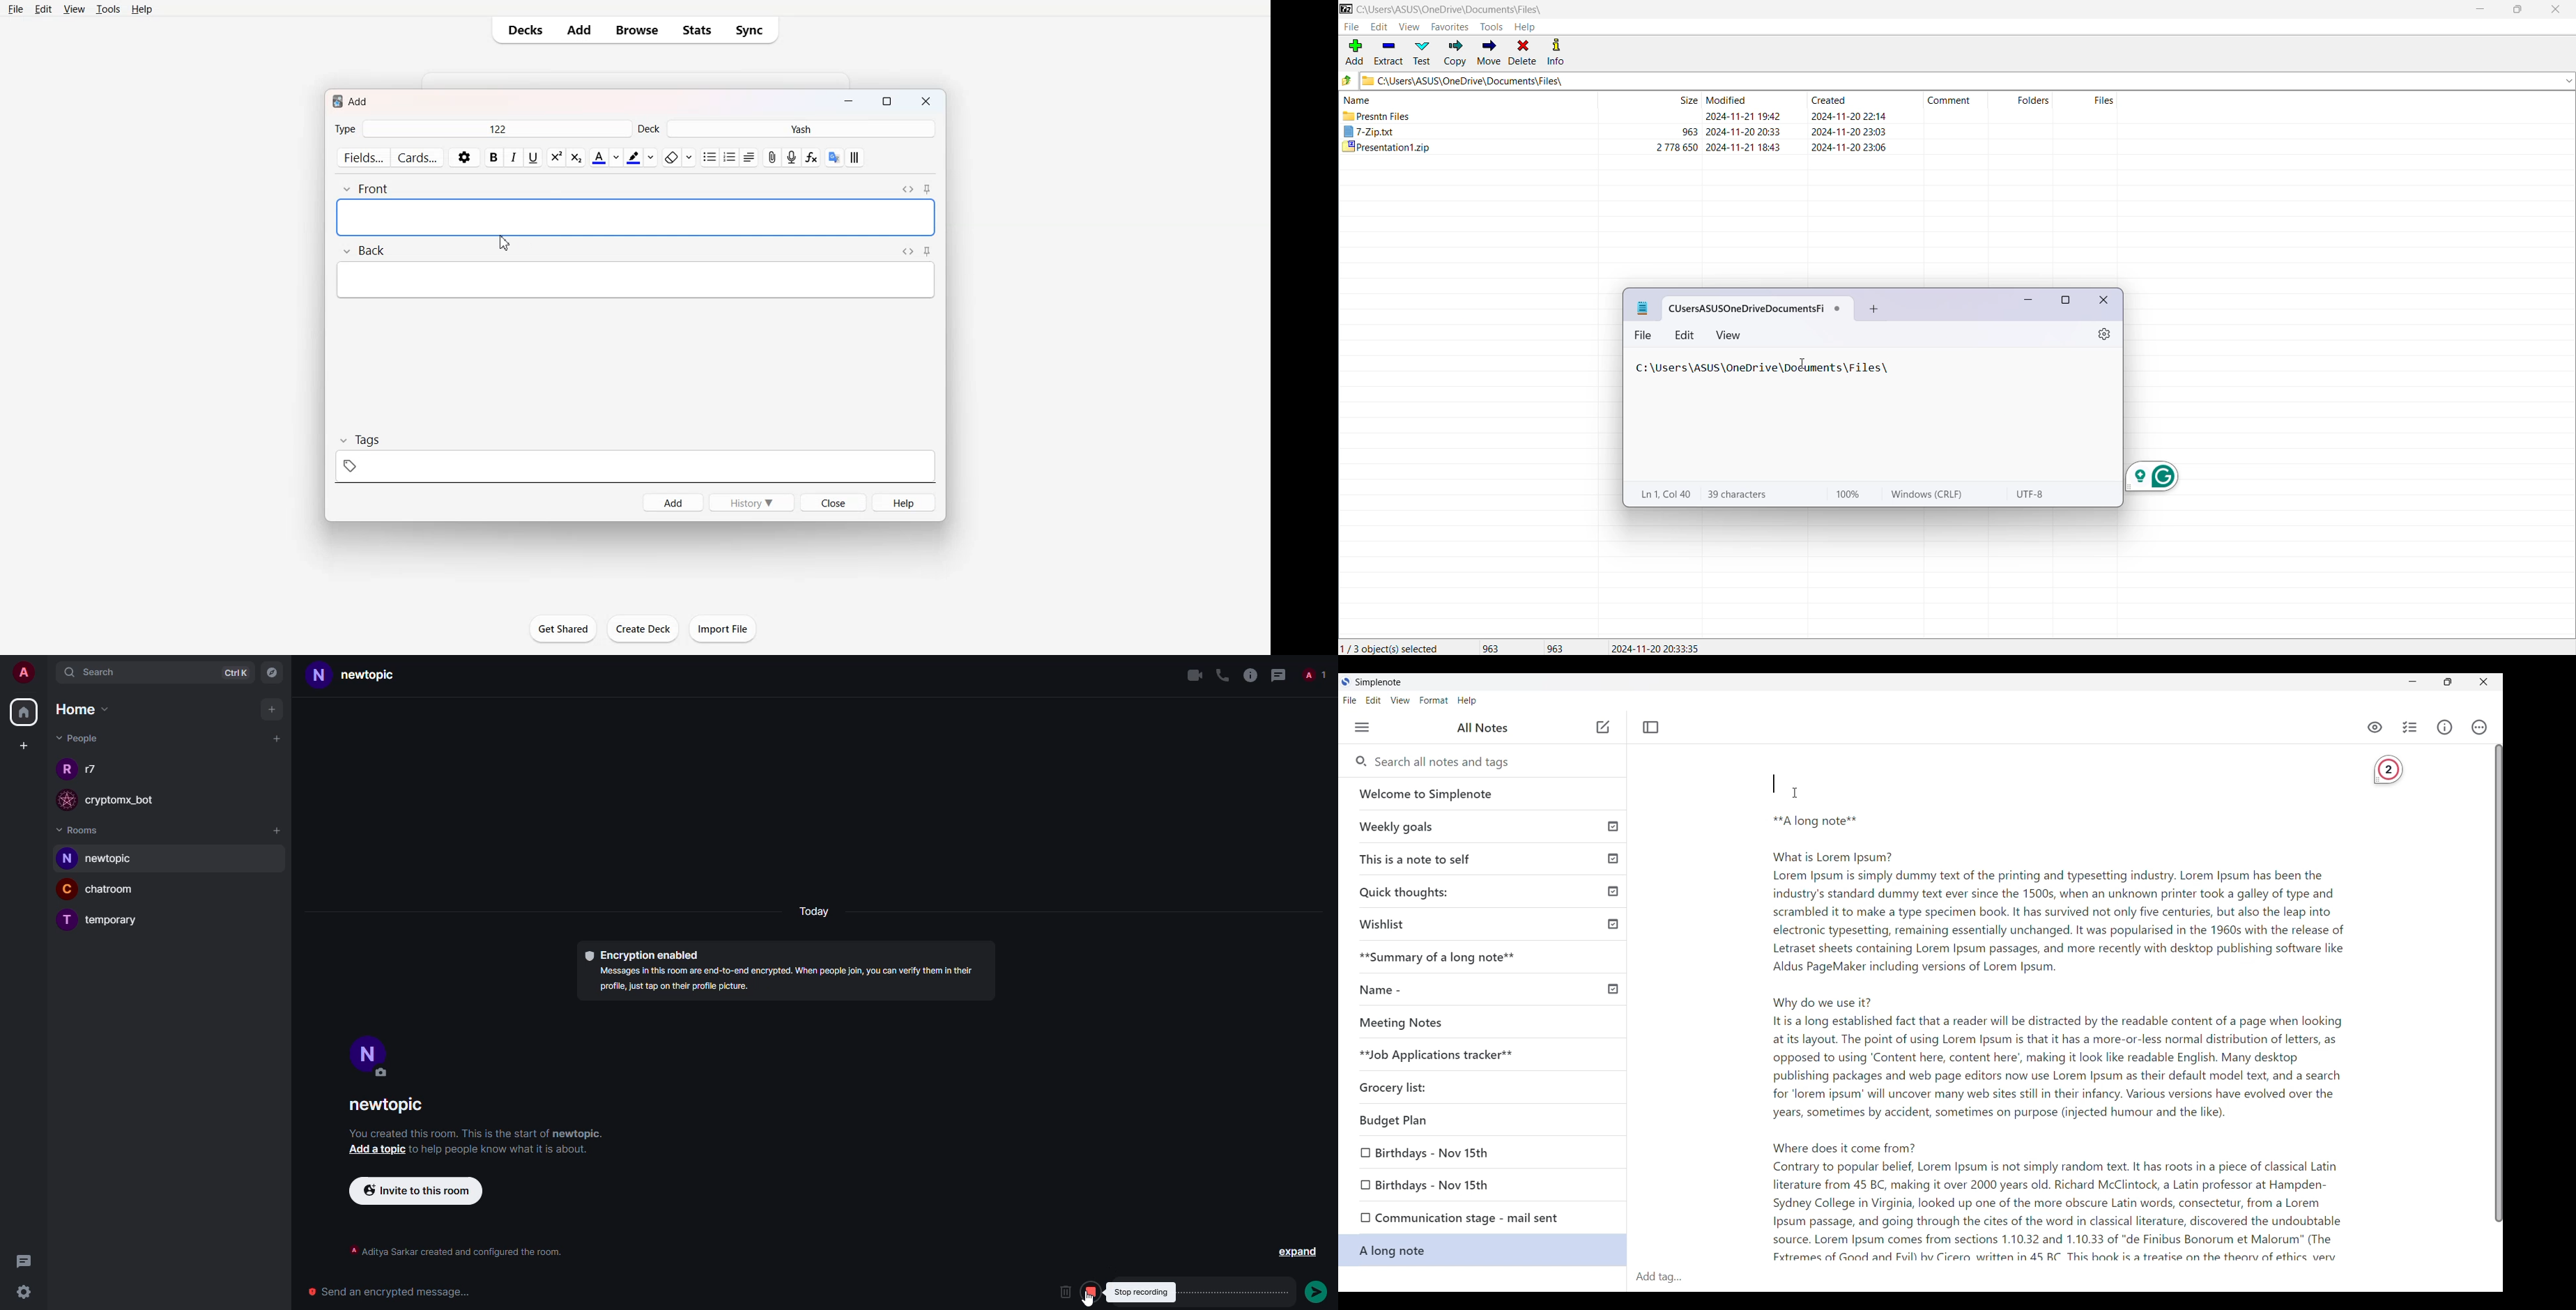 This screenshot has width=2576, height=1316. I want to click on delete, so click(1064, 1291).